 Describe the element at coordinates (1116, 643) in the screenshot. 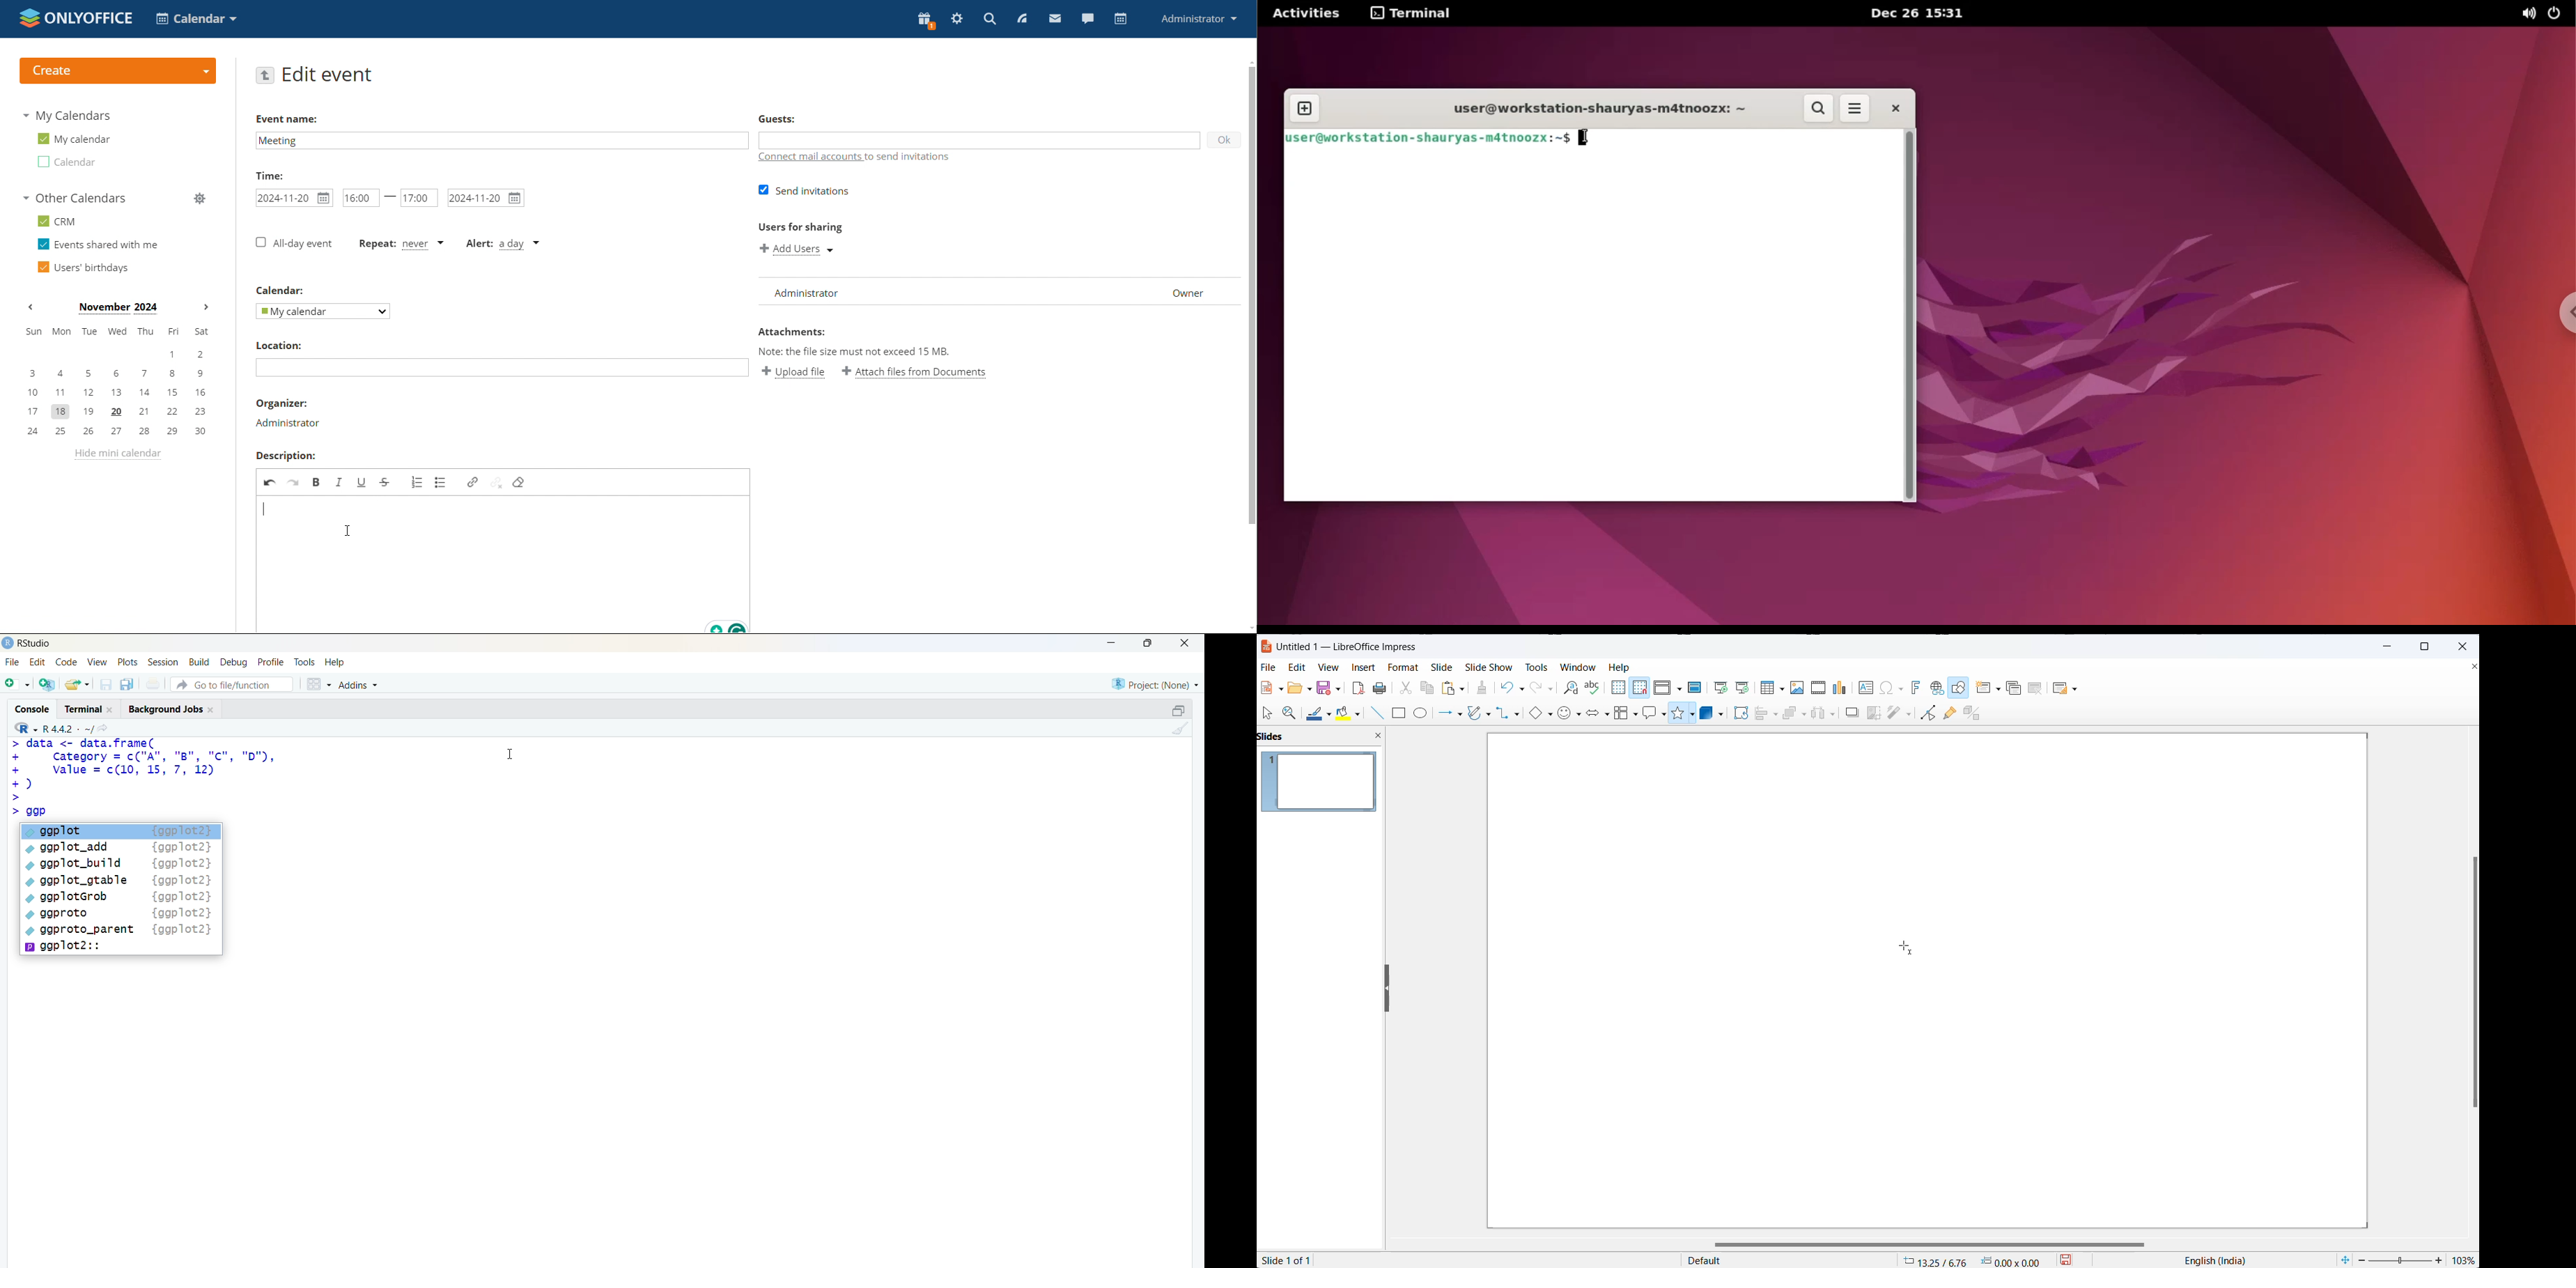

I see `minimize` at that location.